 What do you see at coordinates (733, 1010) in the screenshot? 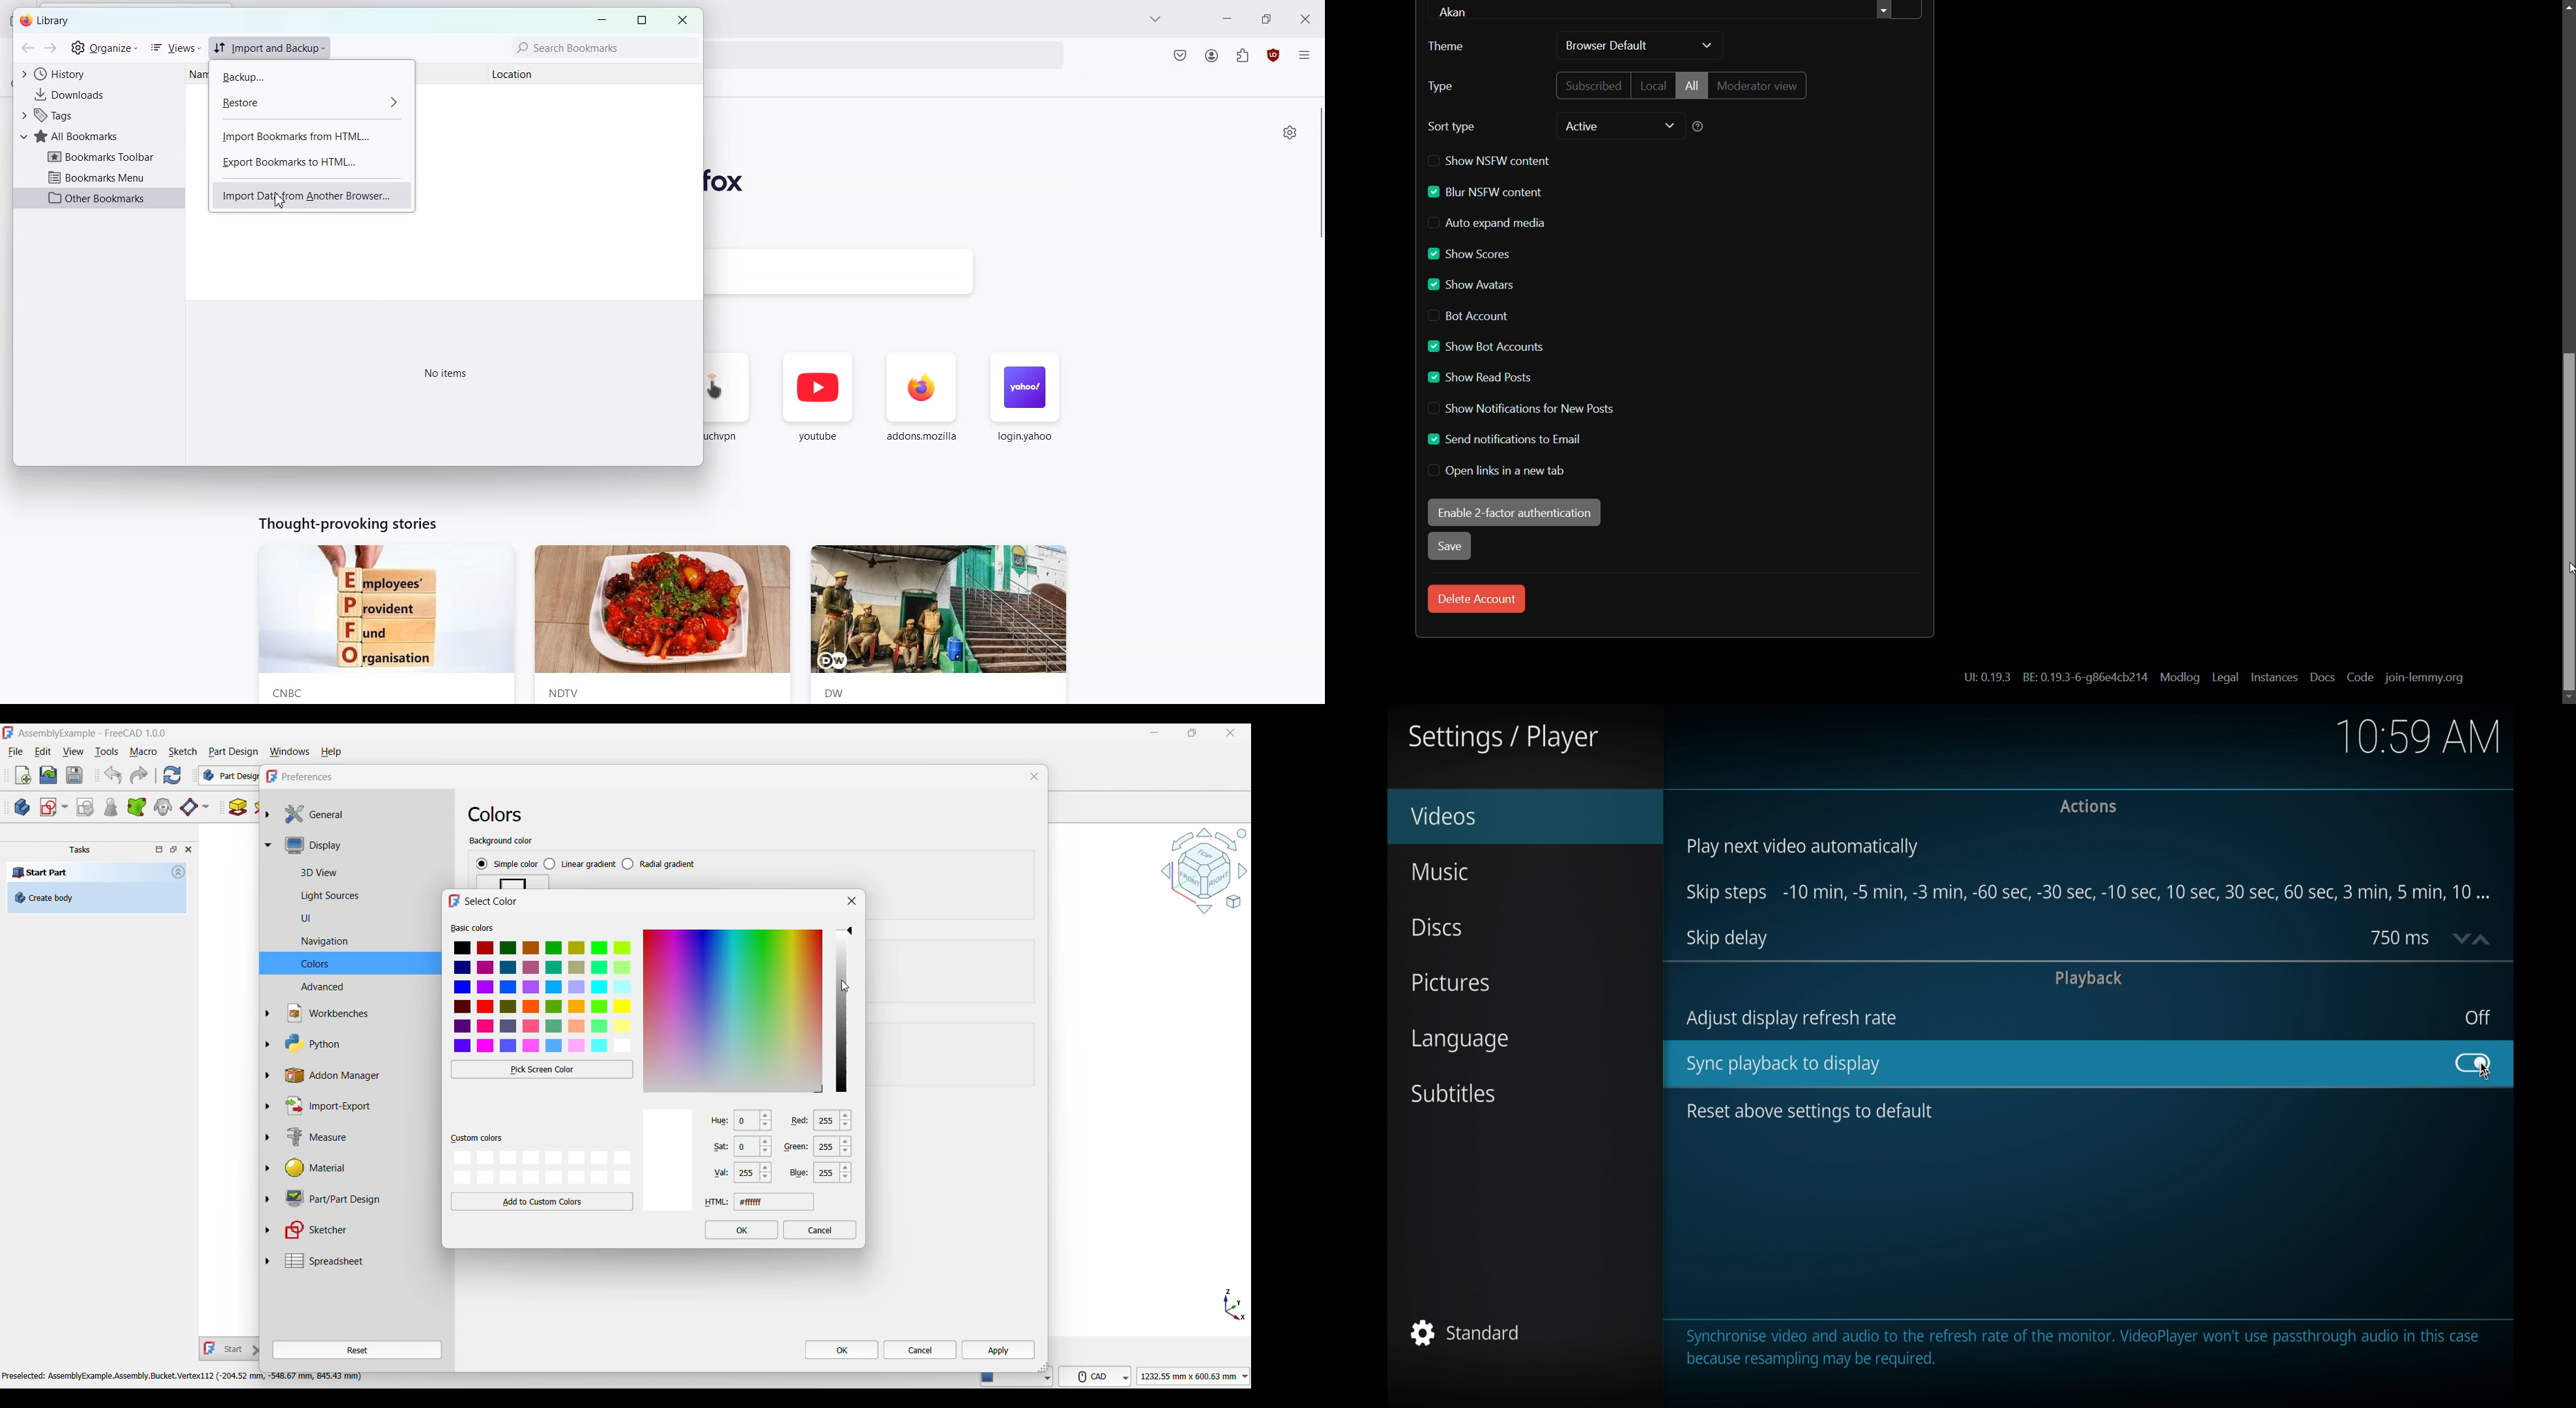
I see `Color gradient` at bounding box center [733, 1010].